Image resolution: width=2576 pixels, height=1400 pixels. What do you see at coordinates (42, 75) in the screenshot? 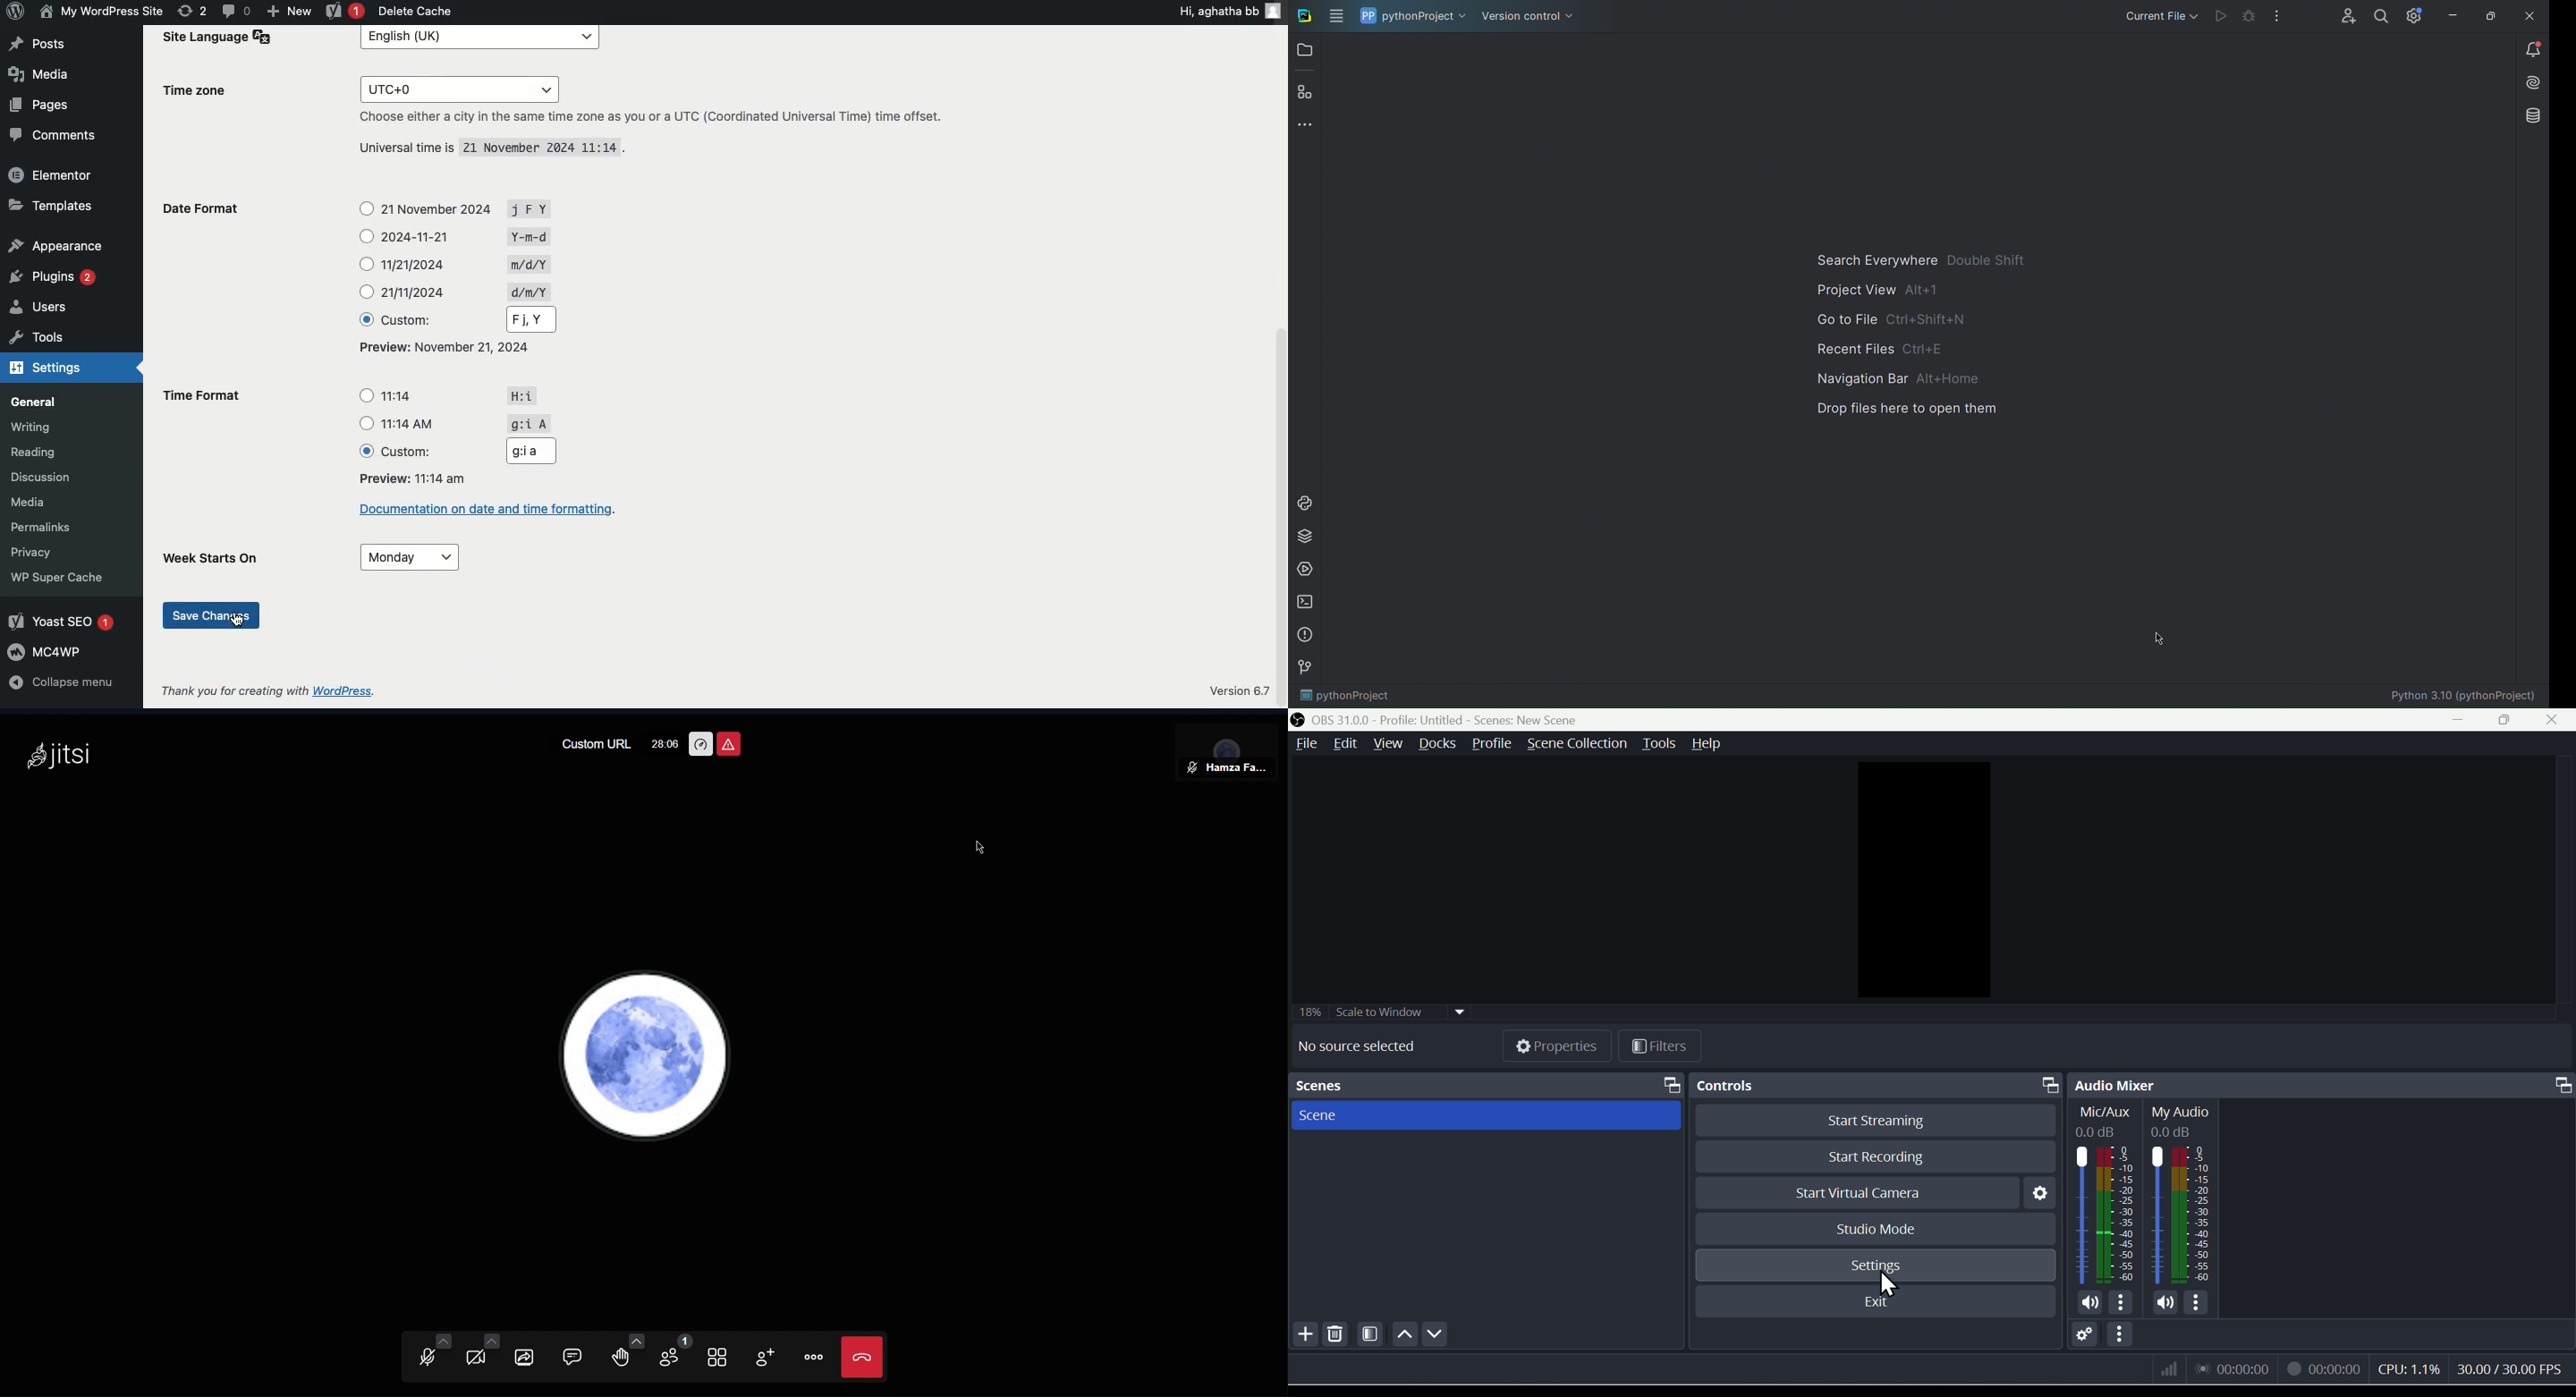
I see `Media` at bounding box center [42, 75].